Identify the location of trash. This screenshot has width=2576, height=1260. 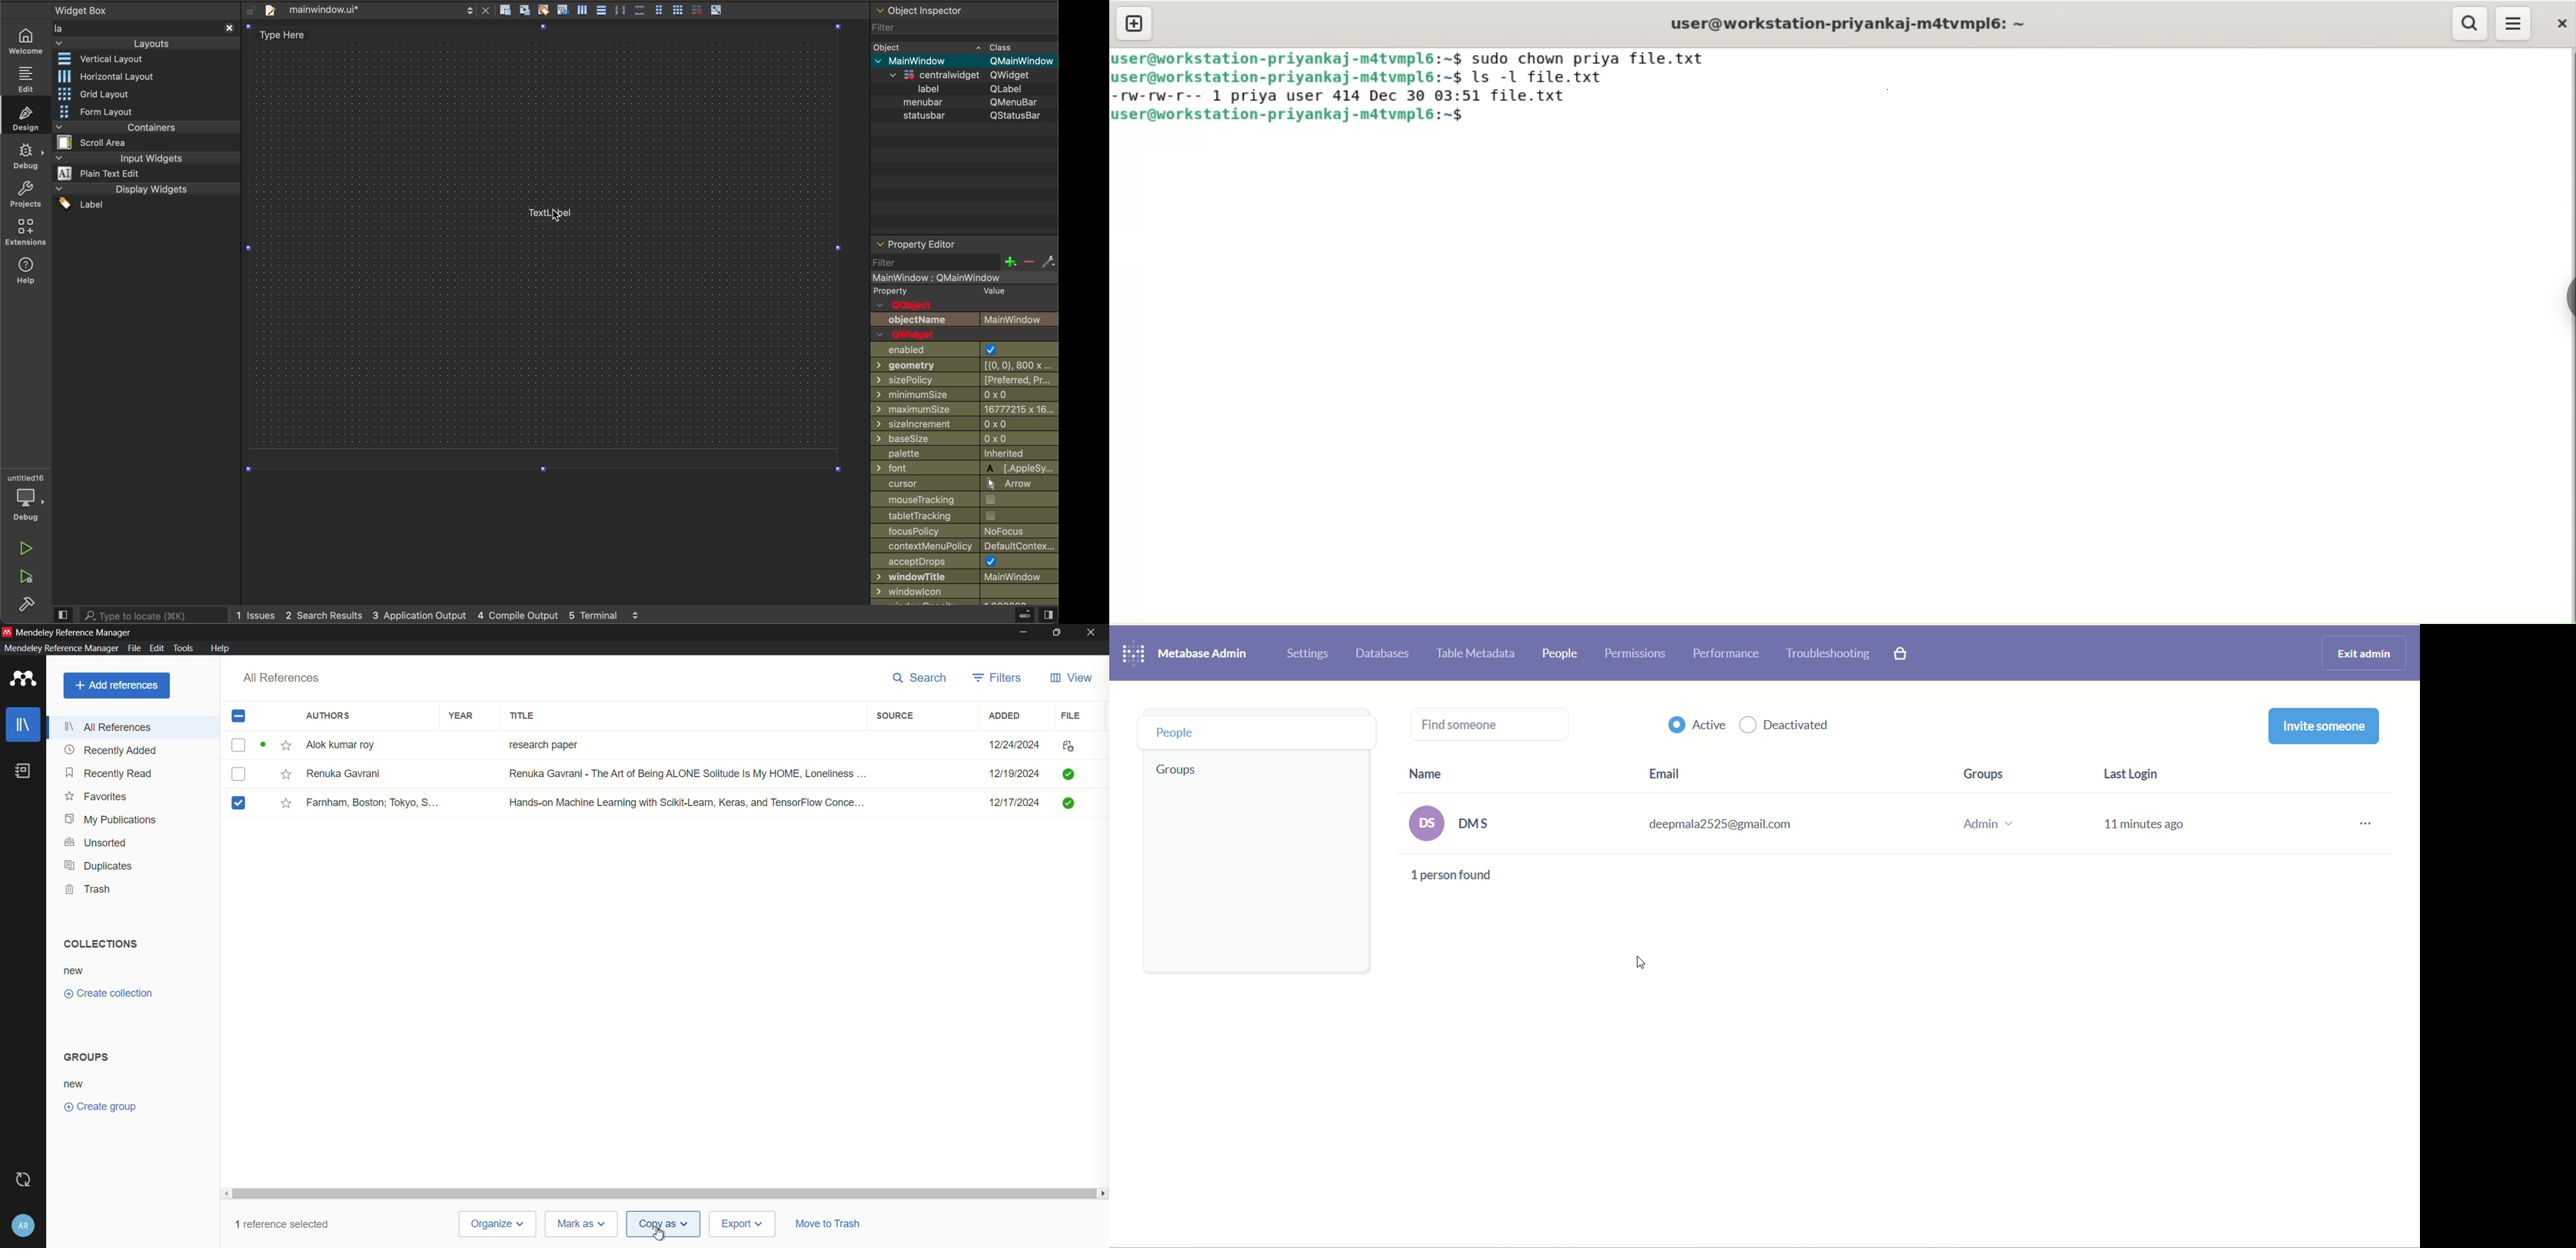
(89, 888).